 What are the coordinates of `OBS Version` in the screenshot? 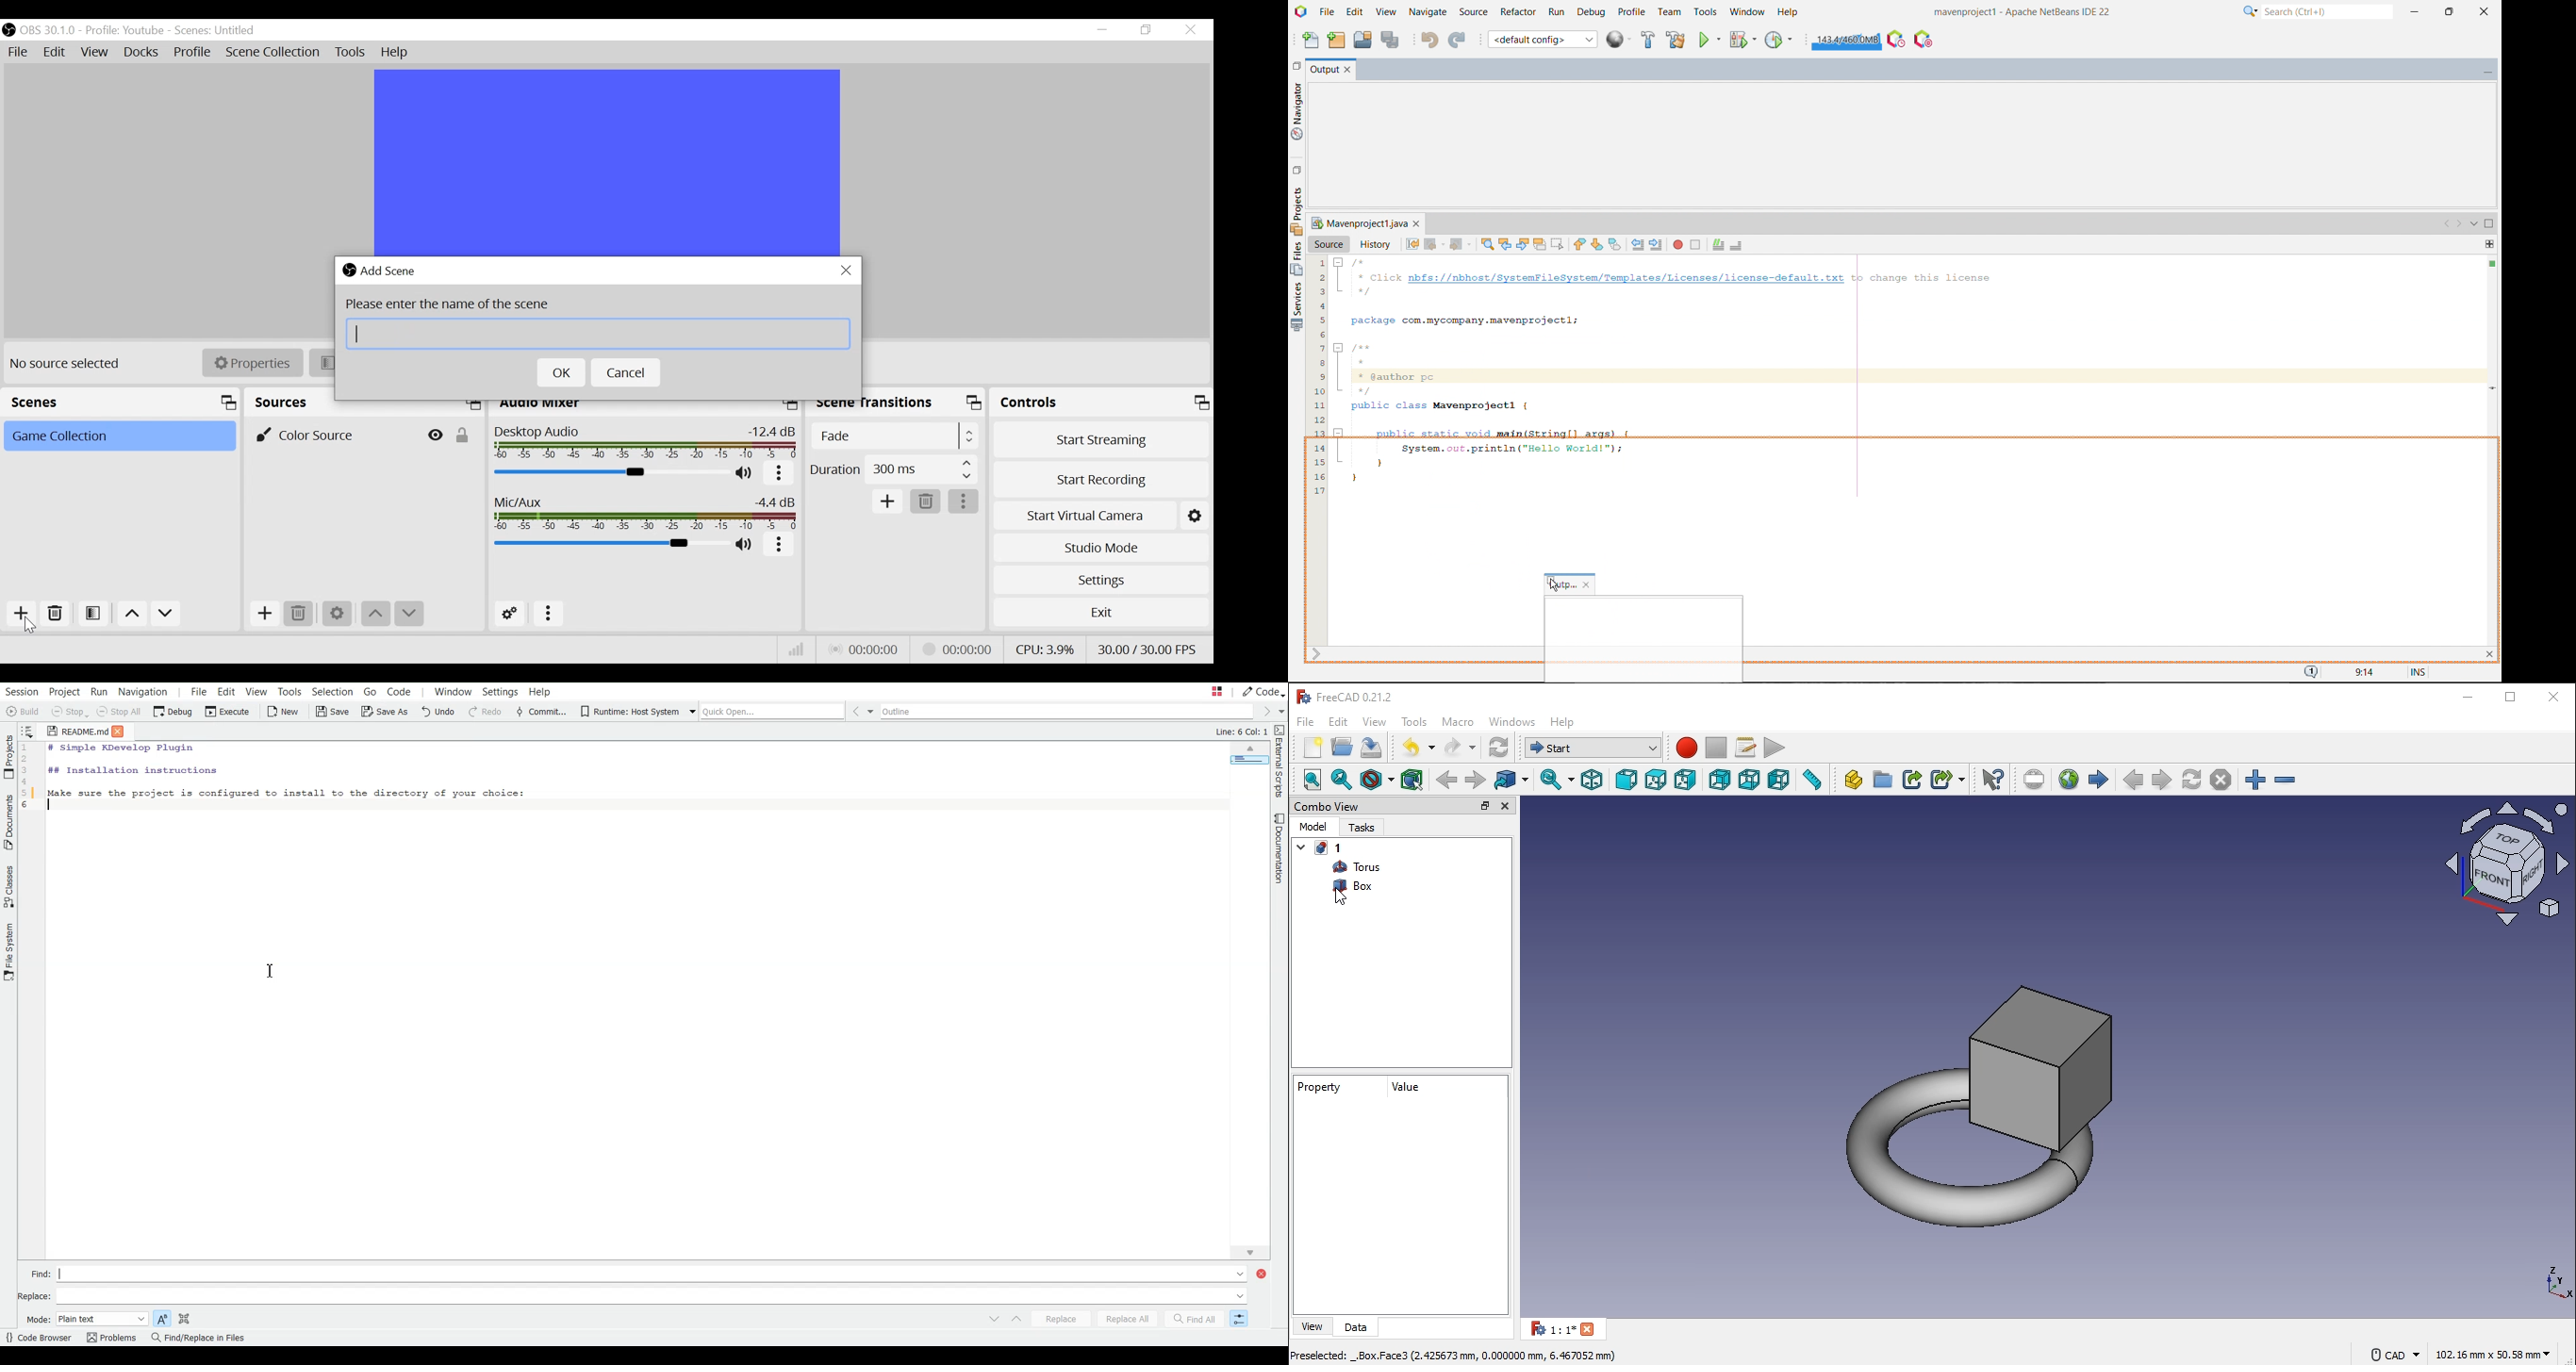 It's located at (50, 30).